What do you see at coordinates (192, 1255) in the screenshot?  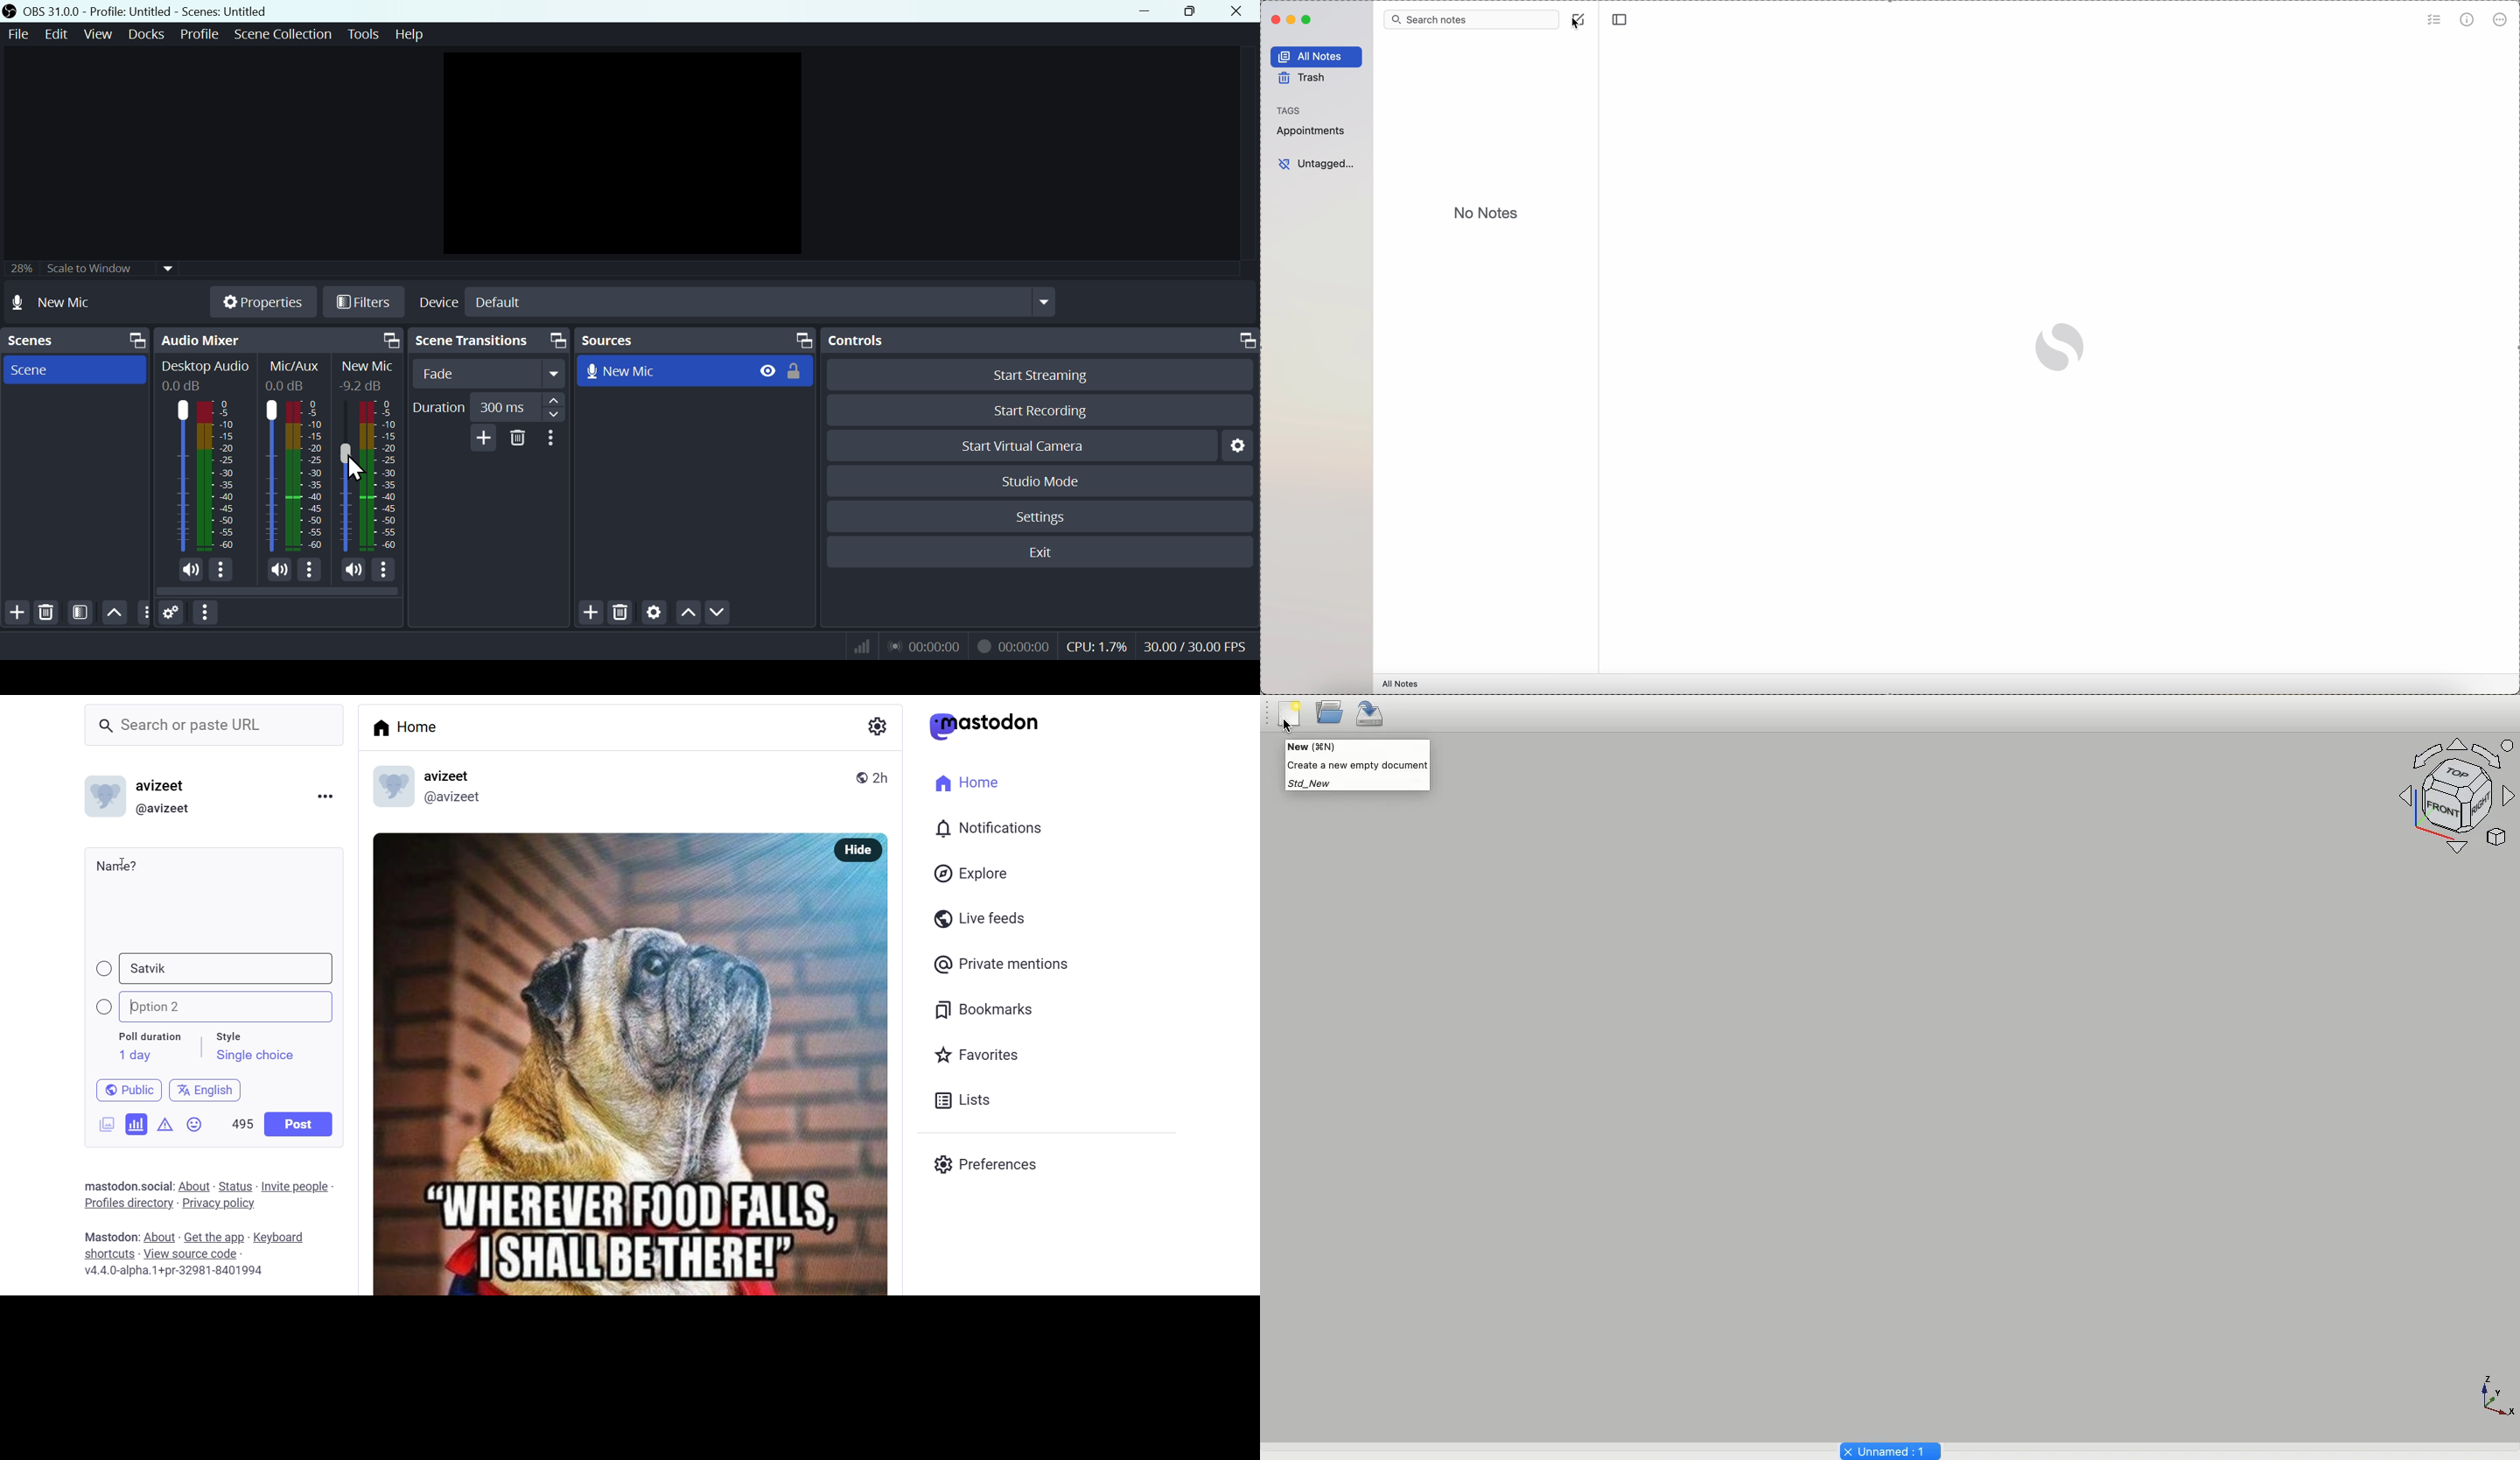 I see `source code` at bounding box center [192, 1255].